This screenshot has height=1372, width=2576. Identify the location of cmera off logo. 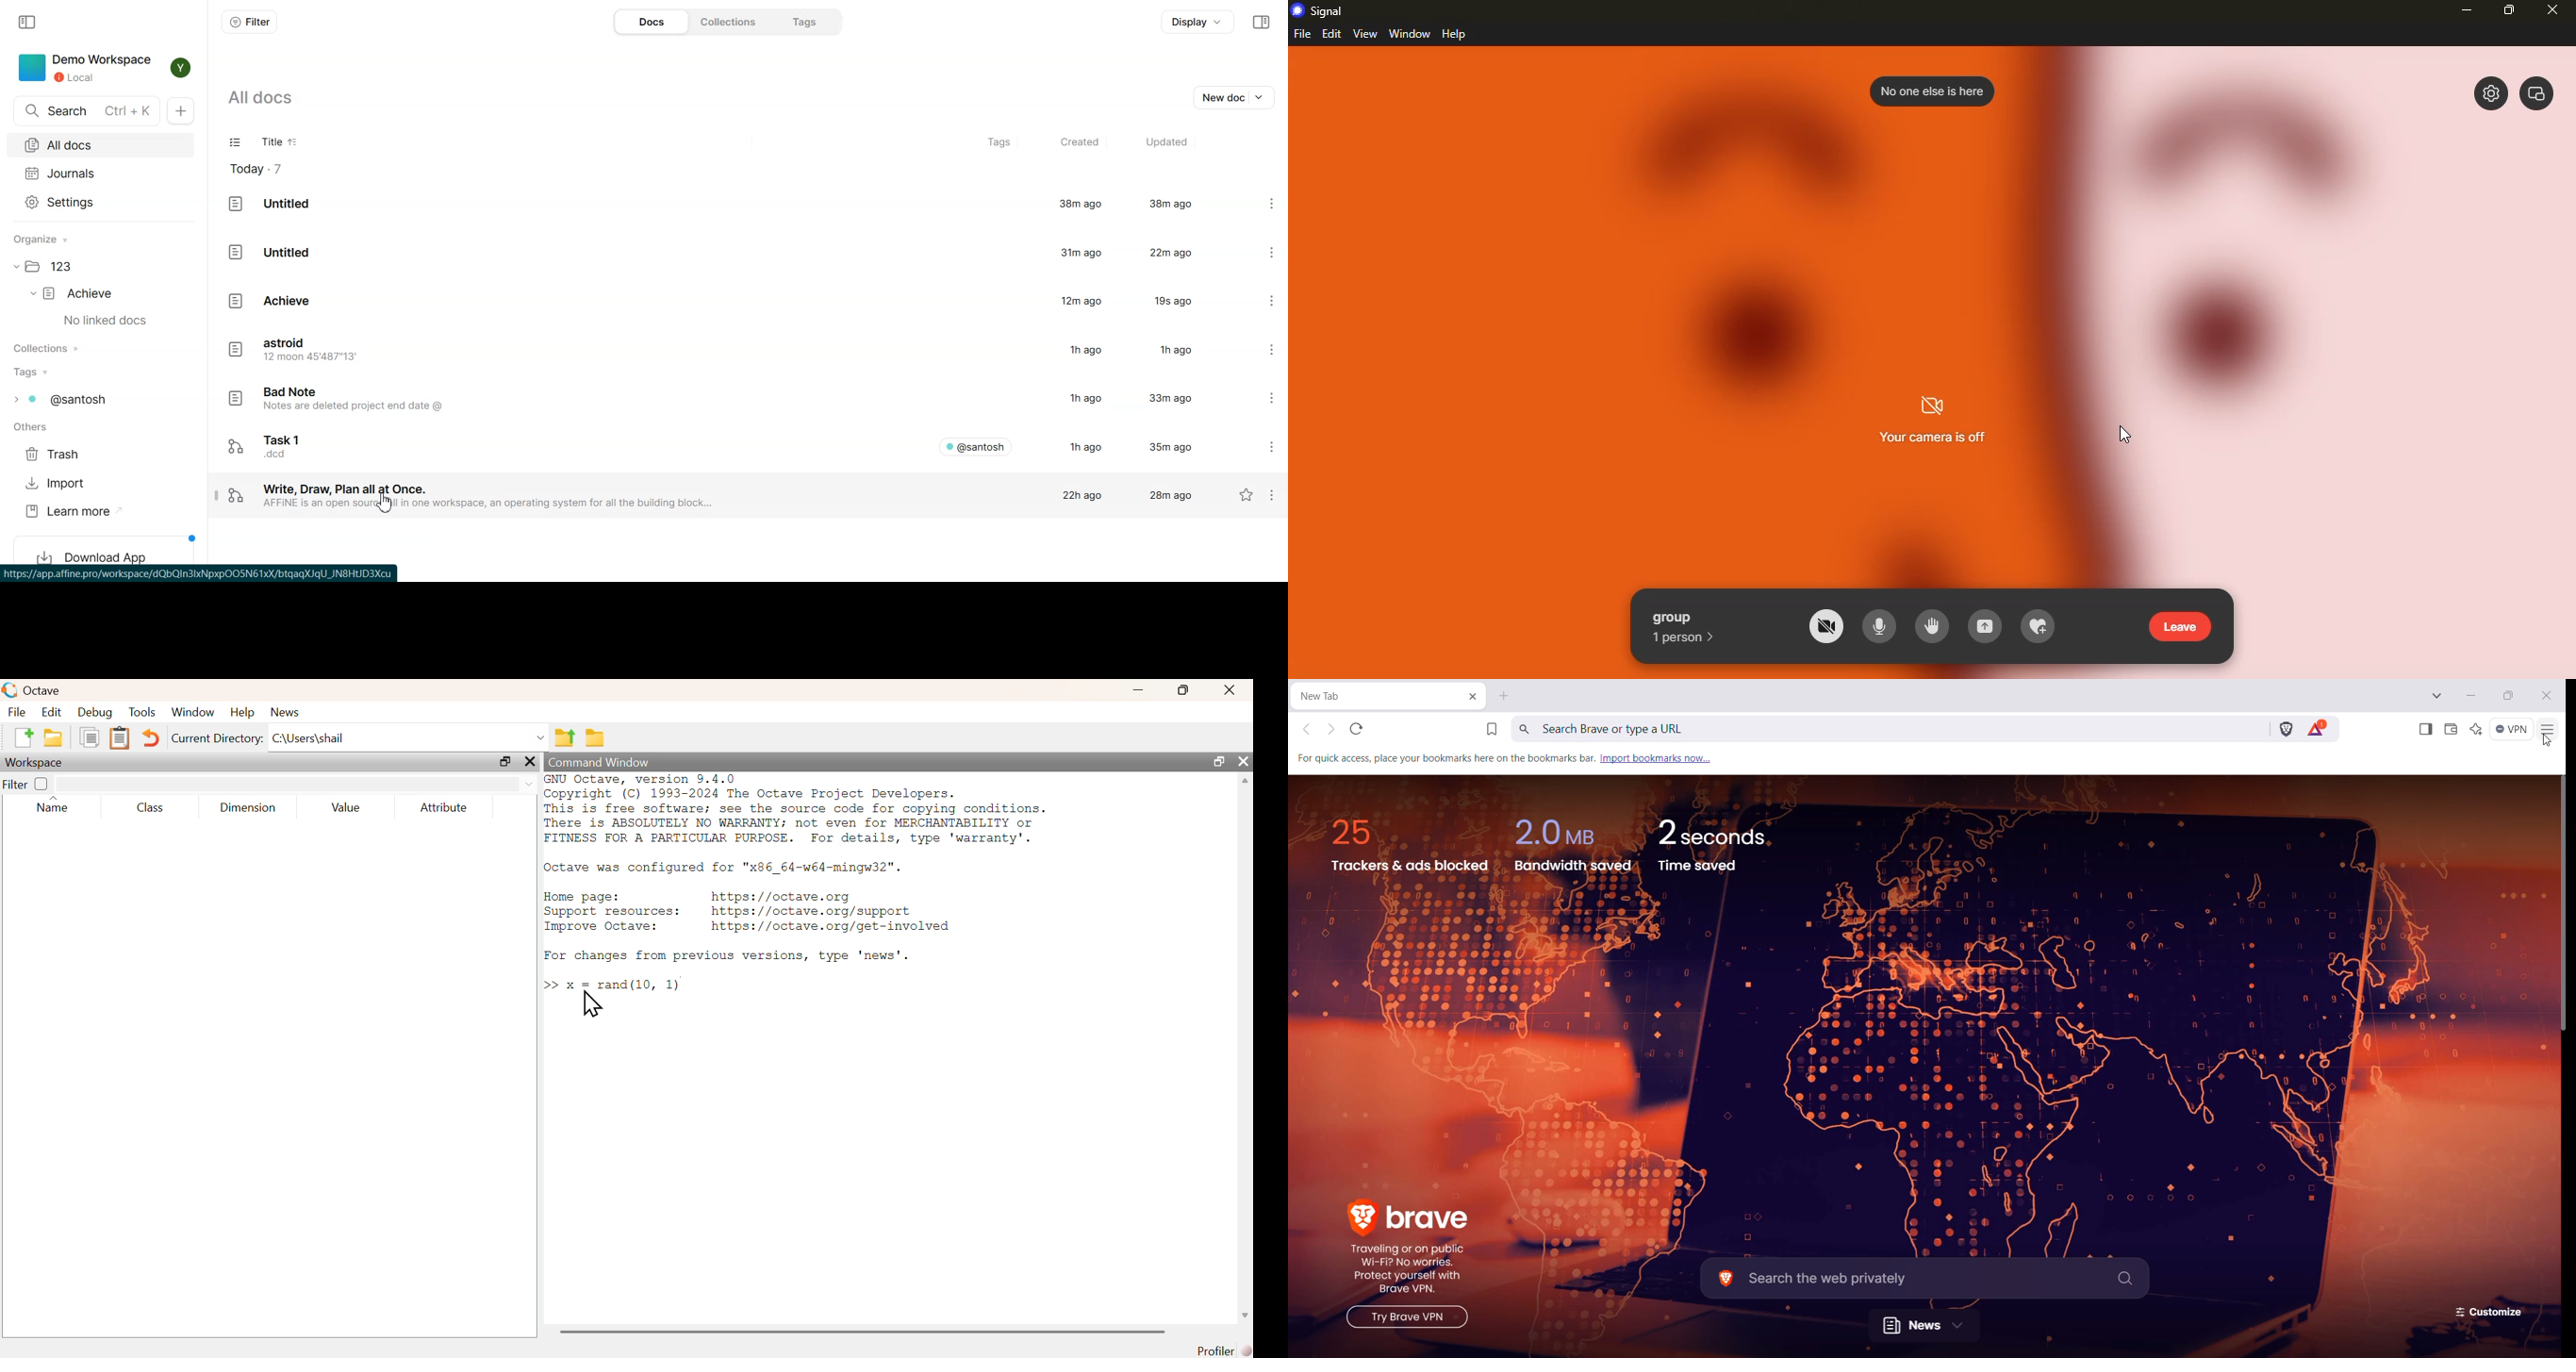
(1936, 402).